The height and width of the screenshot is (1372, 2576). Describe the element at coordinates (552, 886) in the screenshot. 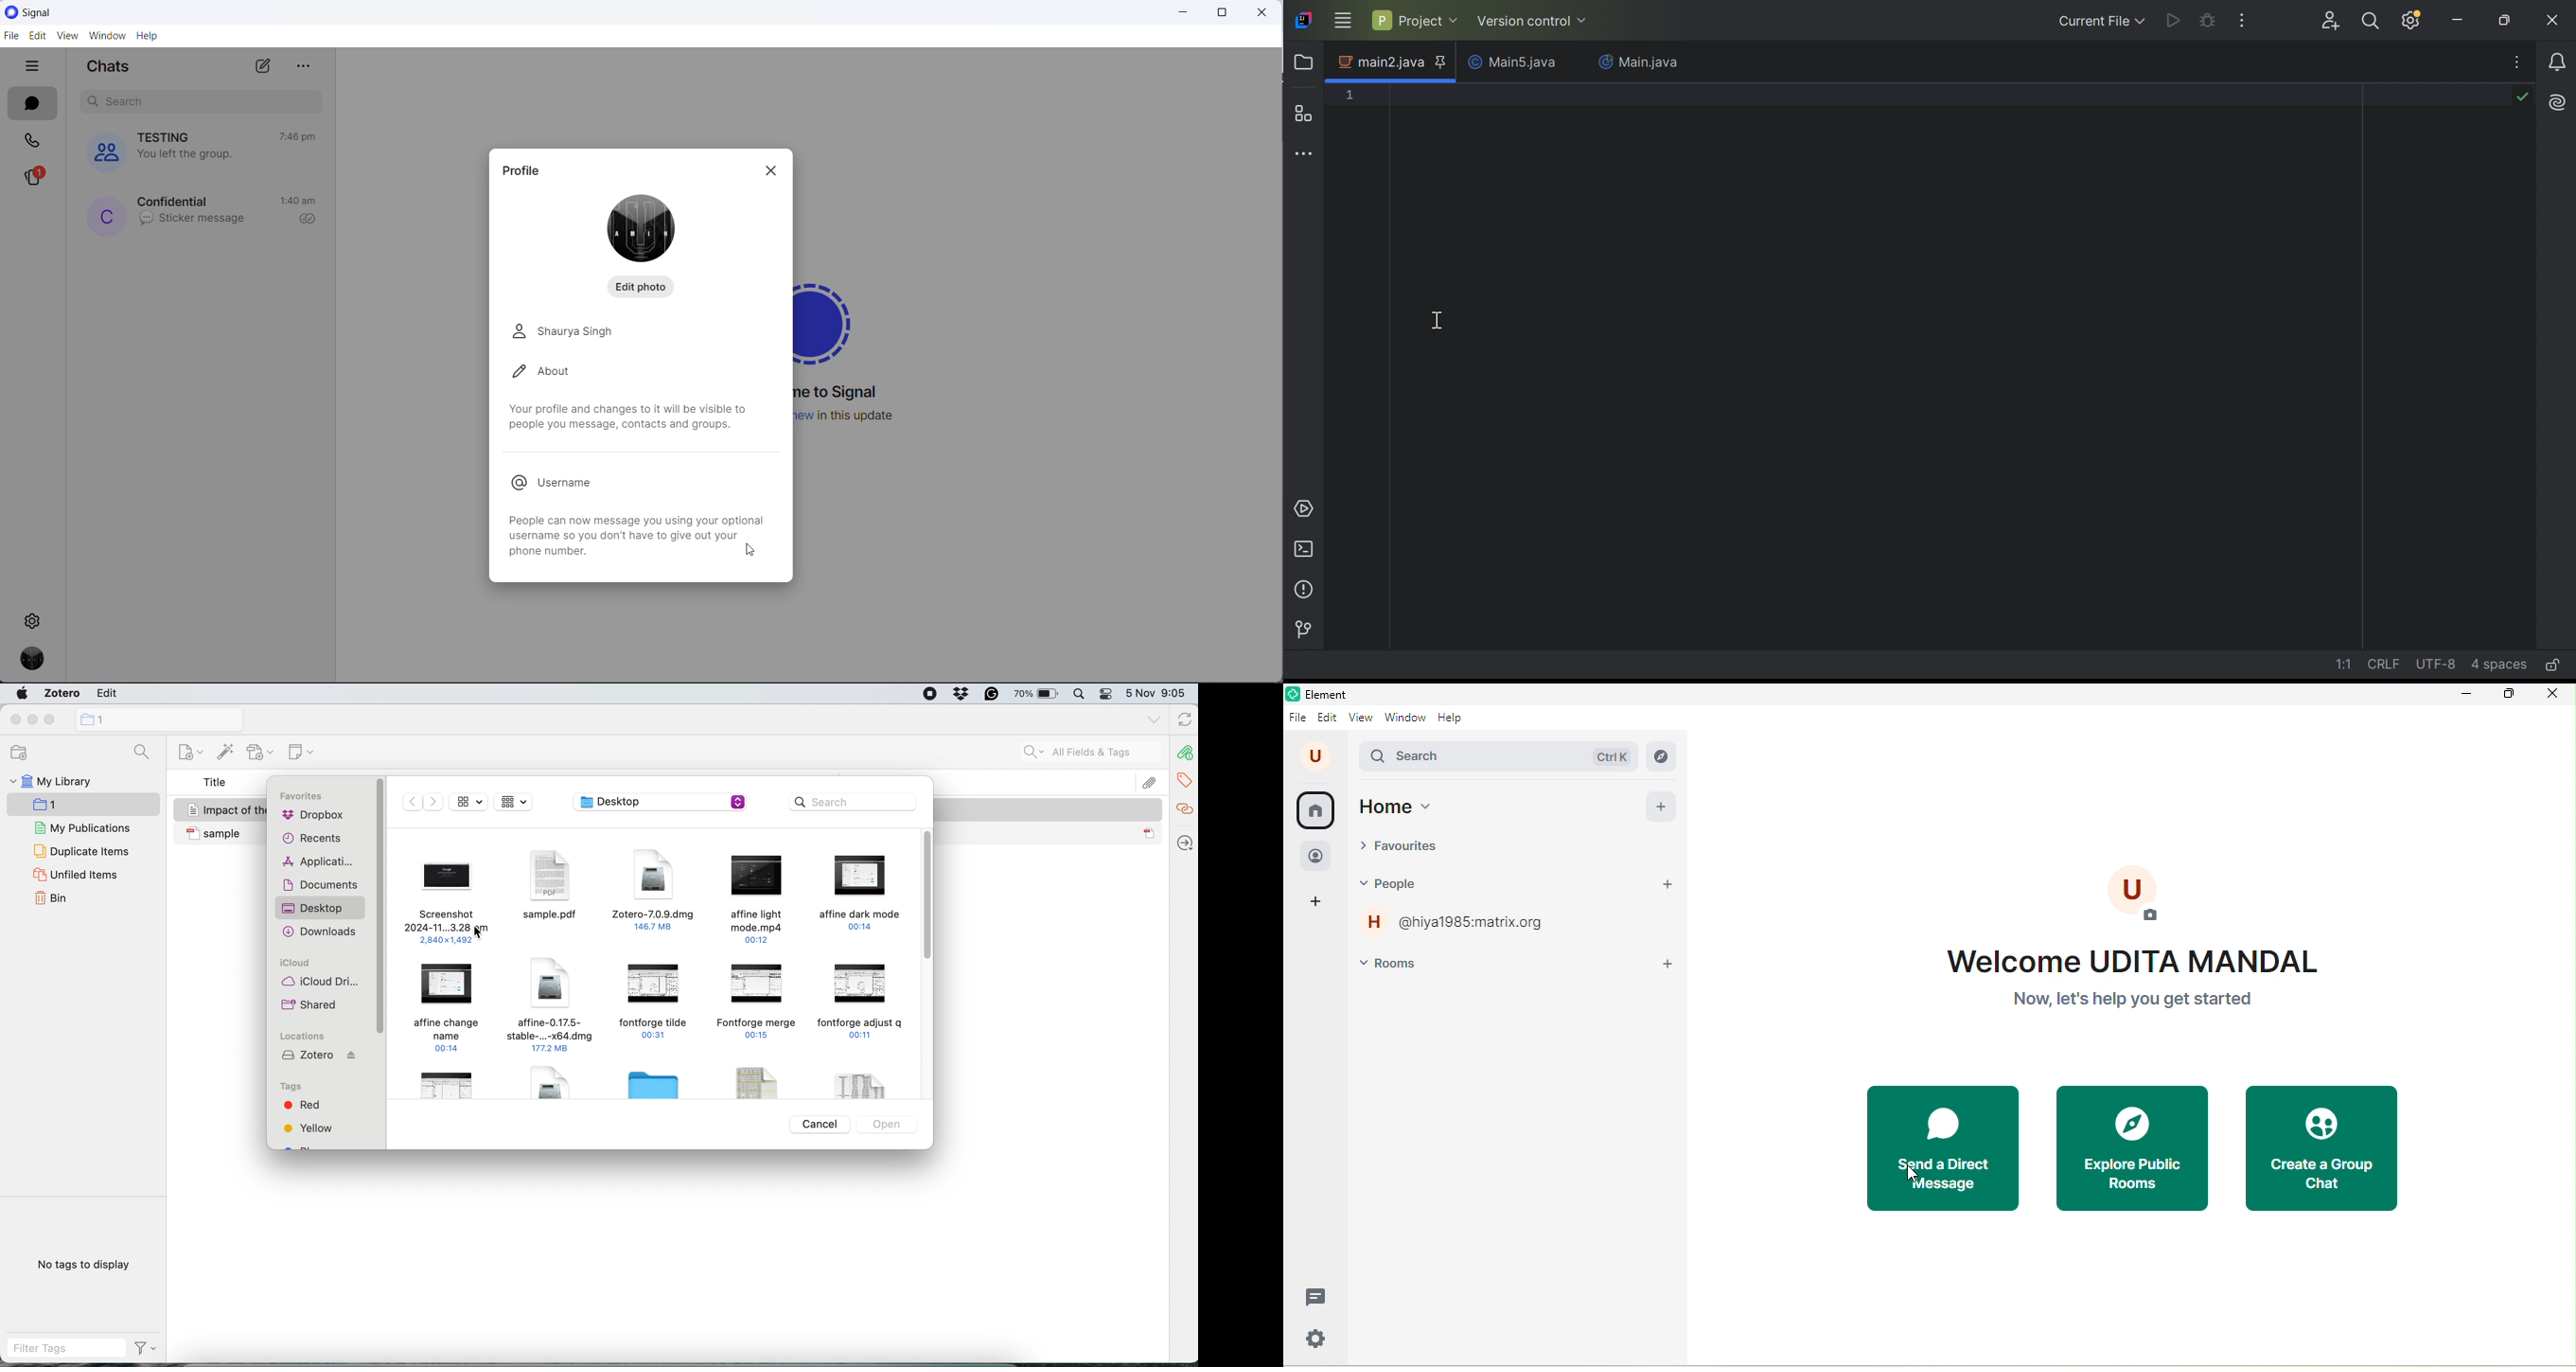

I see `sample.pdf` at that location.